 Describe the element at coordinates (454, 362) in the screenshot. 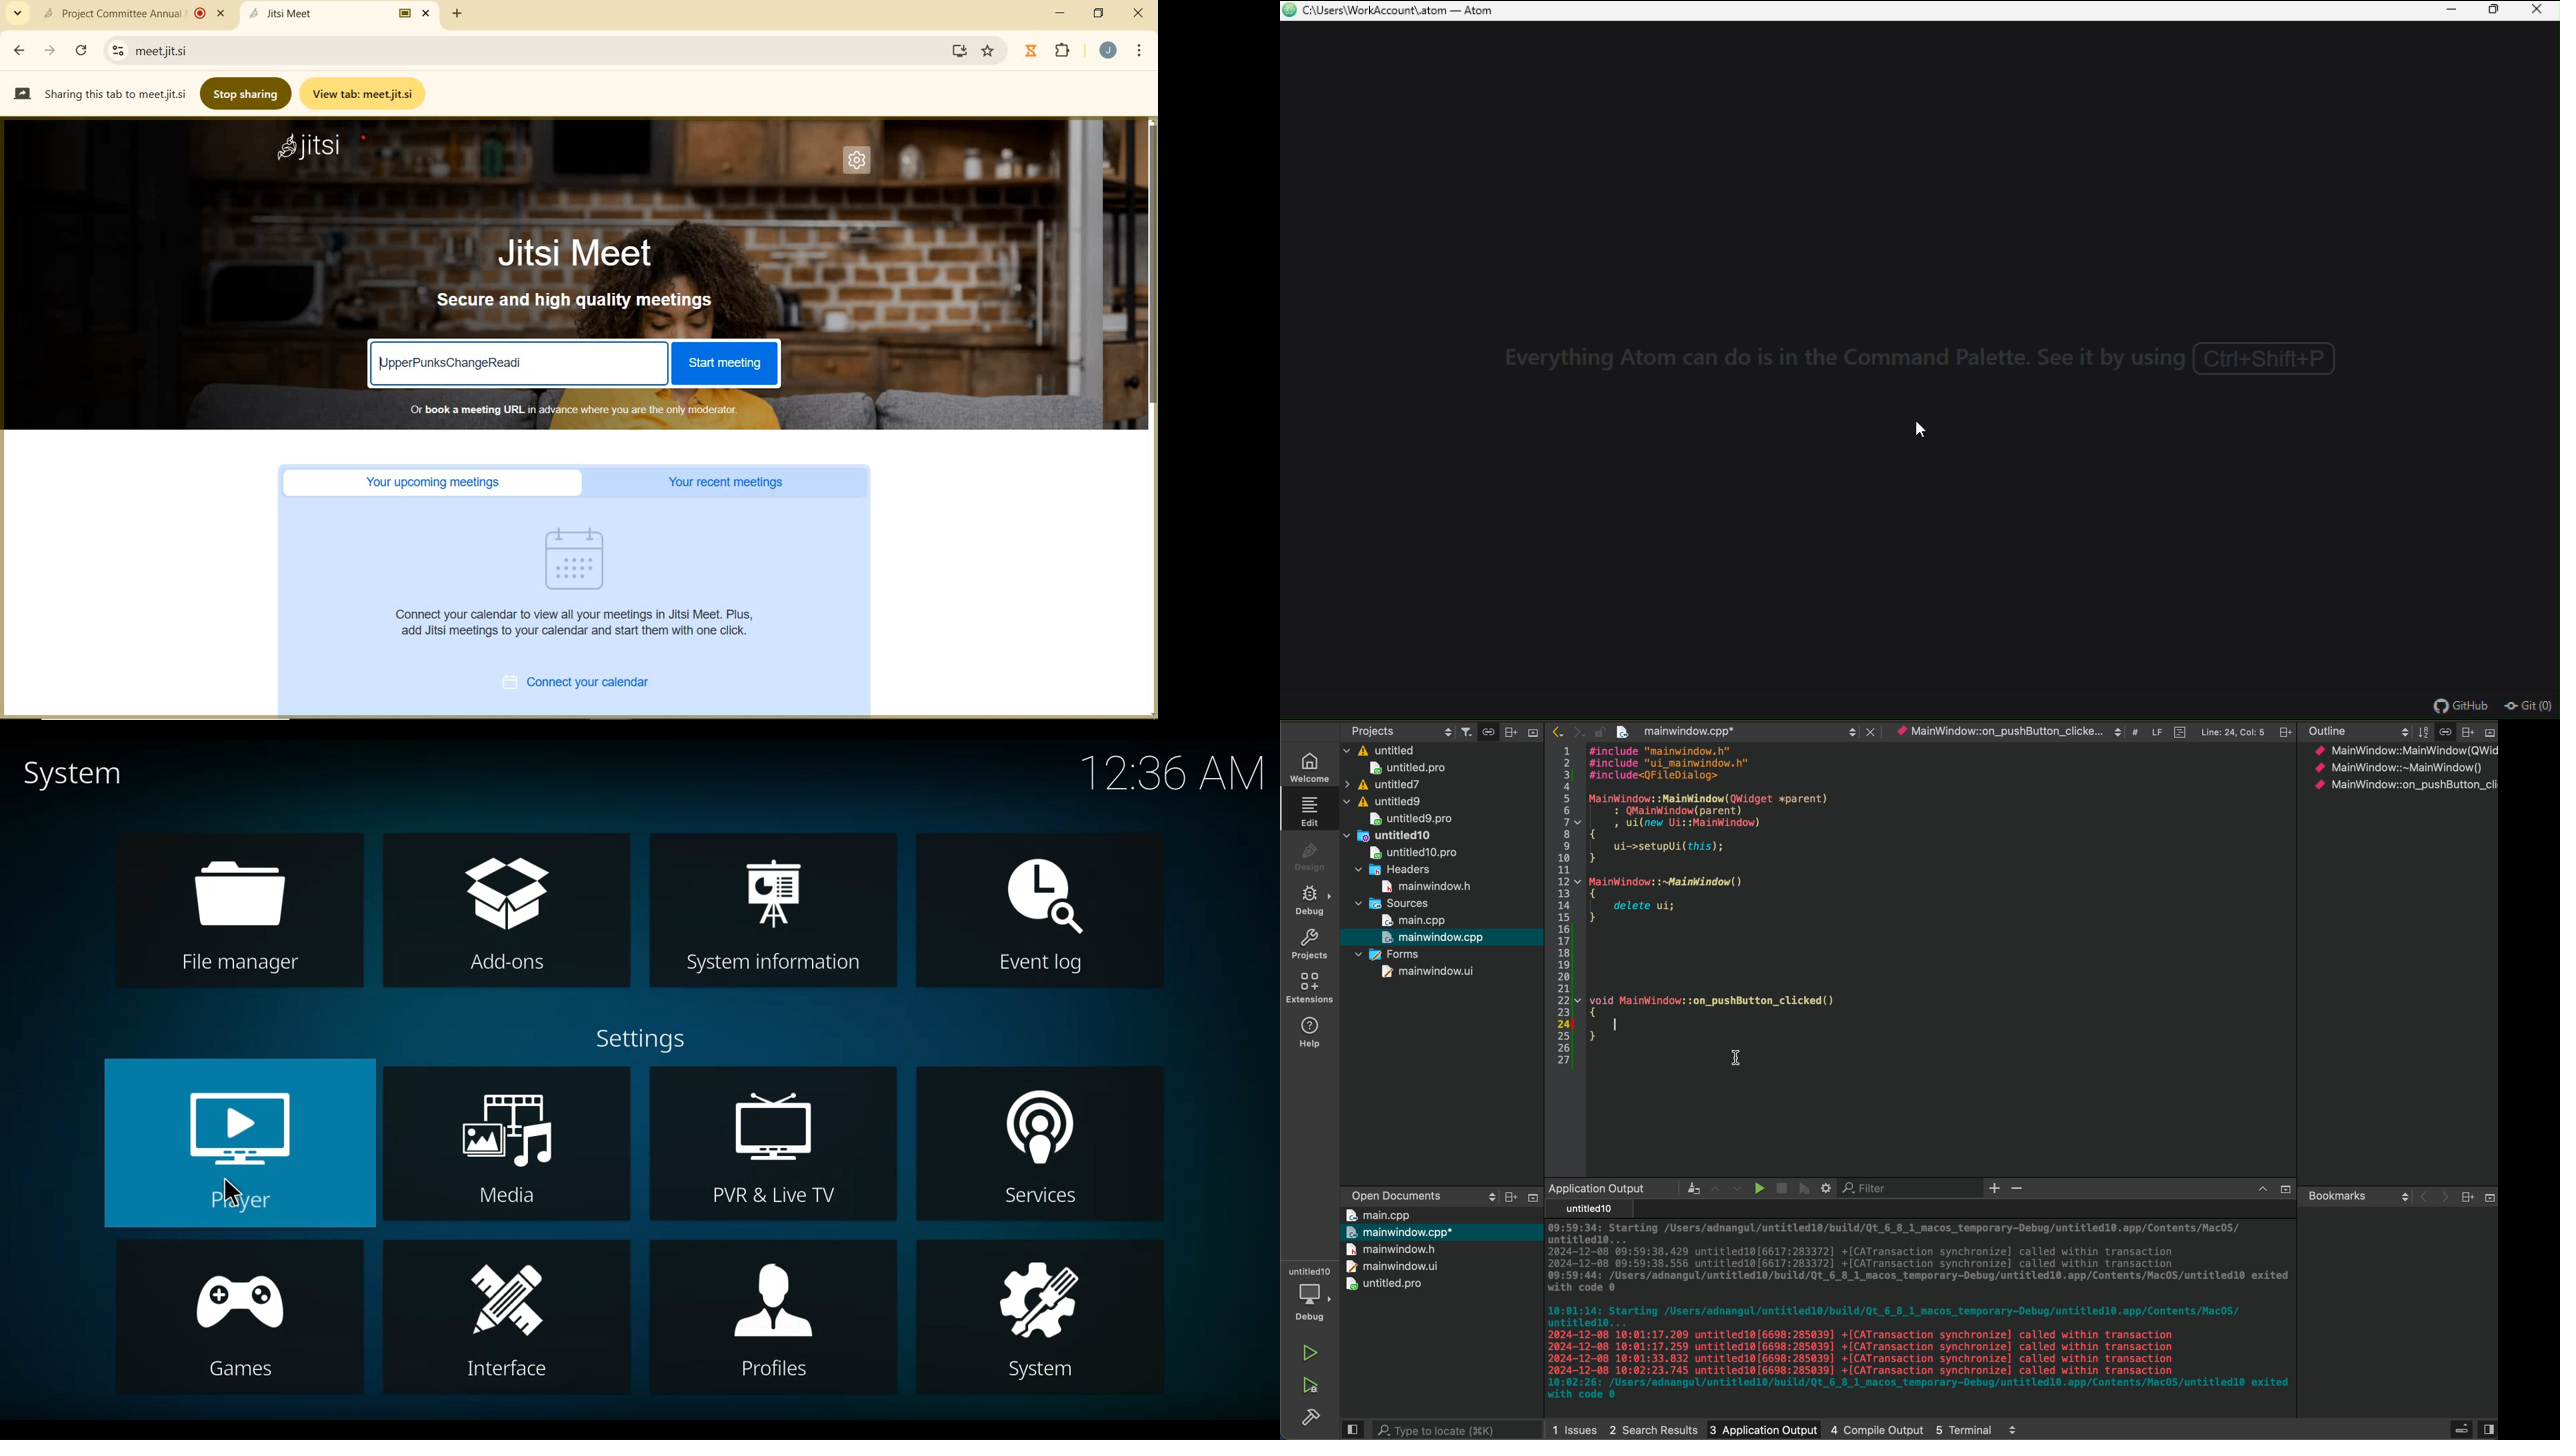

I see `UpperPunksChangeReadi` at that location.